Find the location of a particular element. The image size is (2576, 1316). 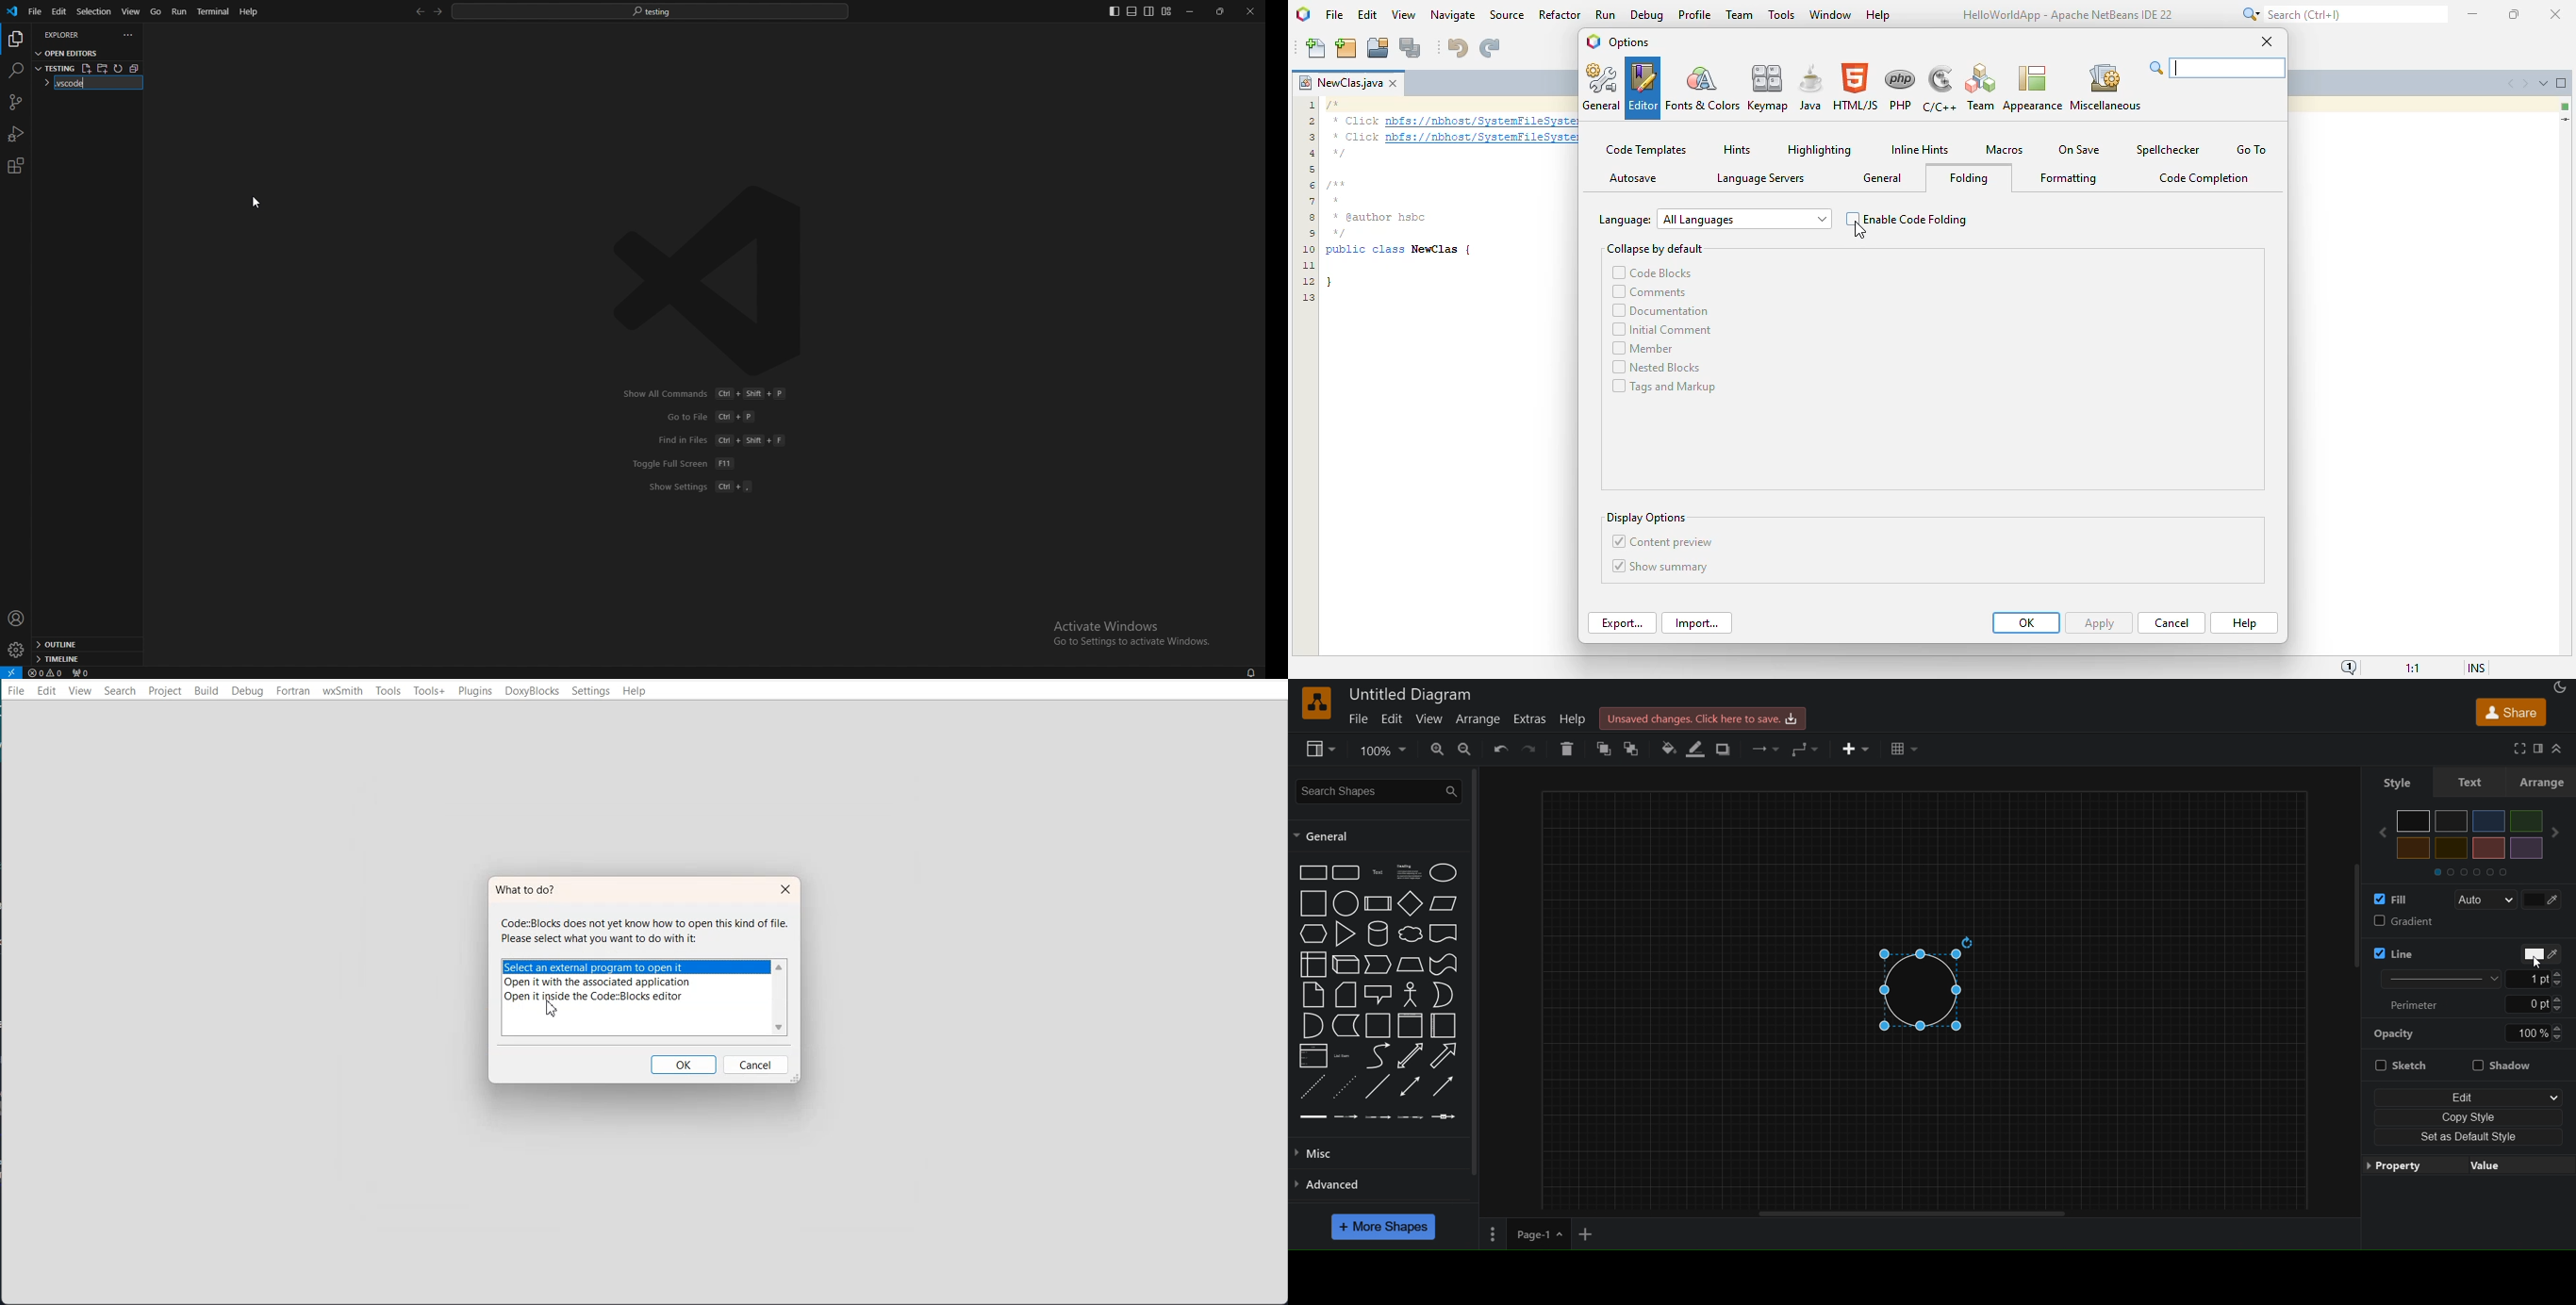

explorer is located at coordinates (15, 40).